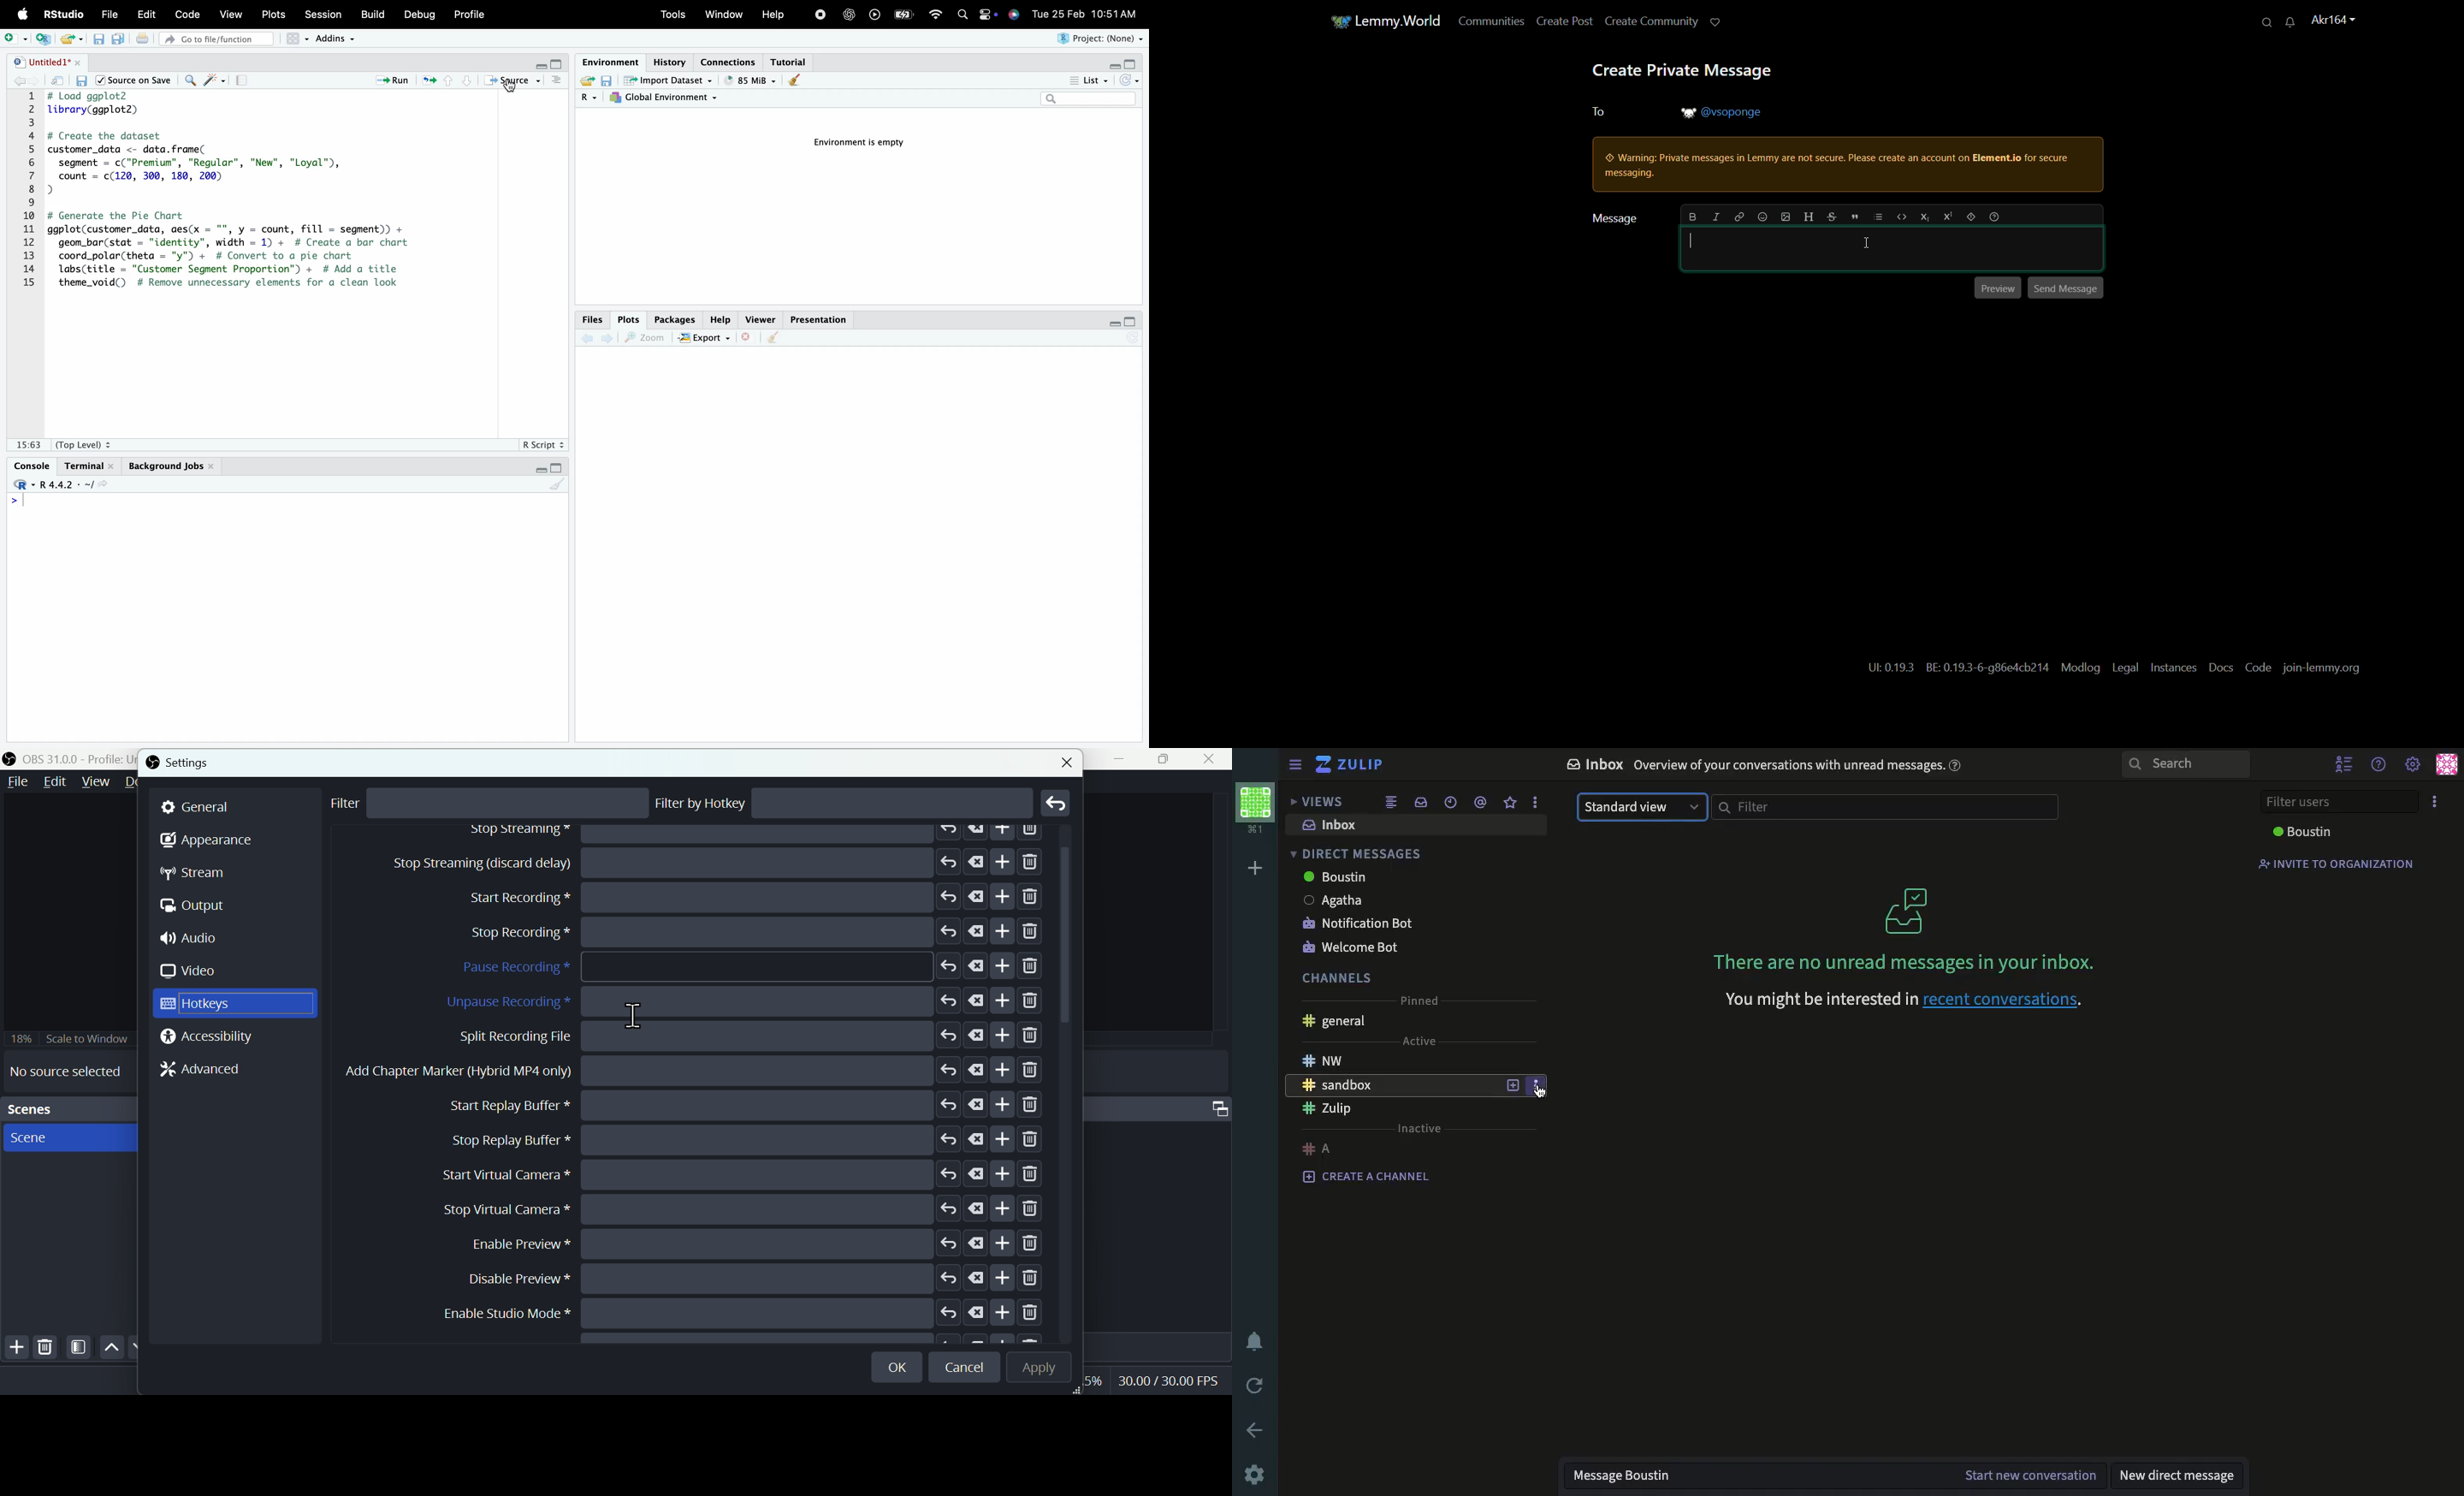  Describe the element at coordinates (200, 907) in the screenshot. I see `Output` at that location.